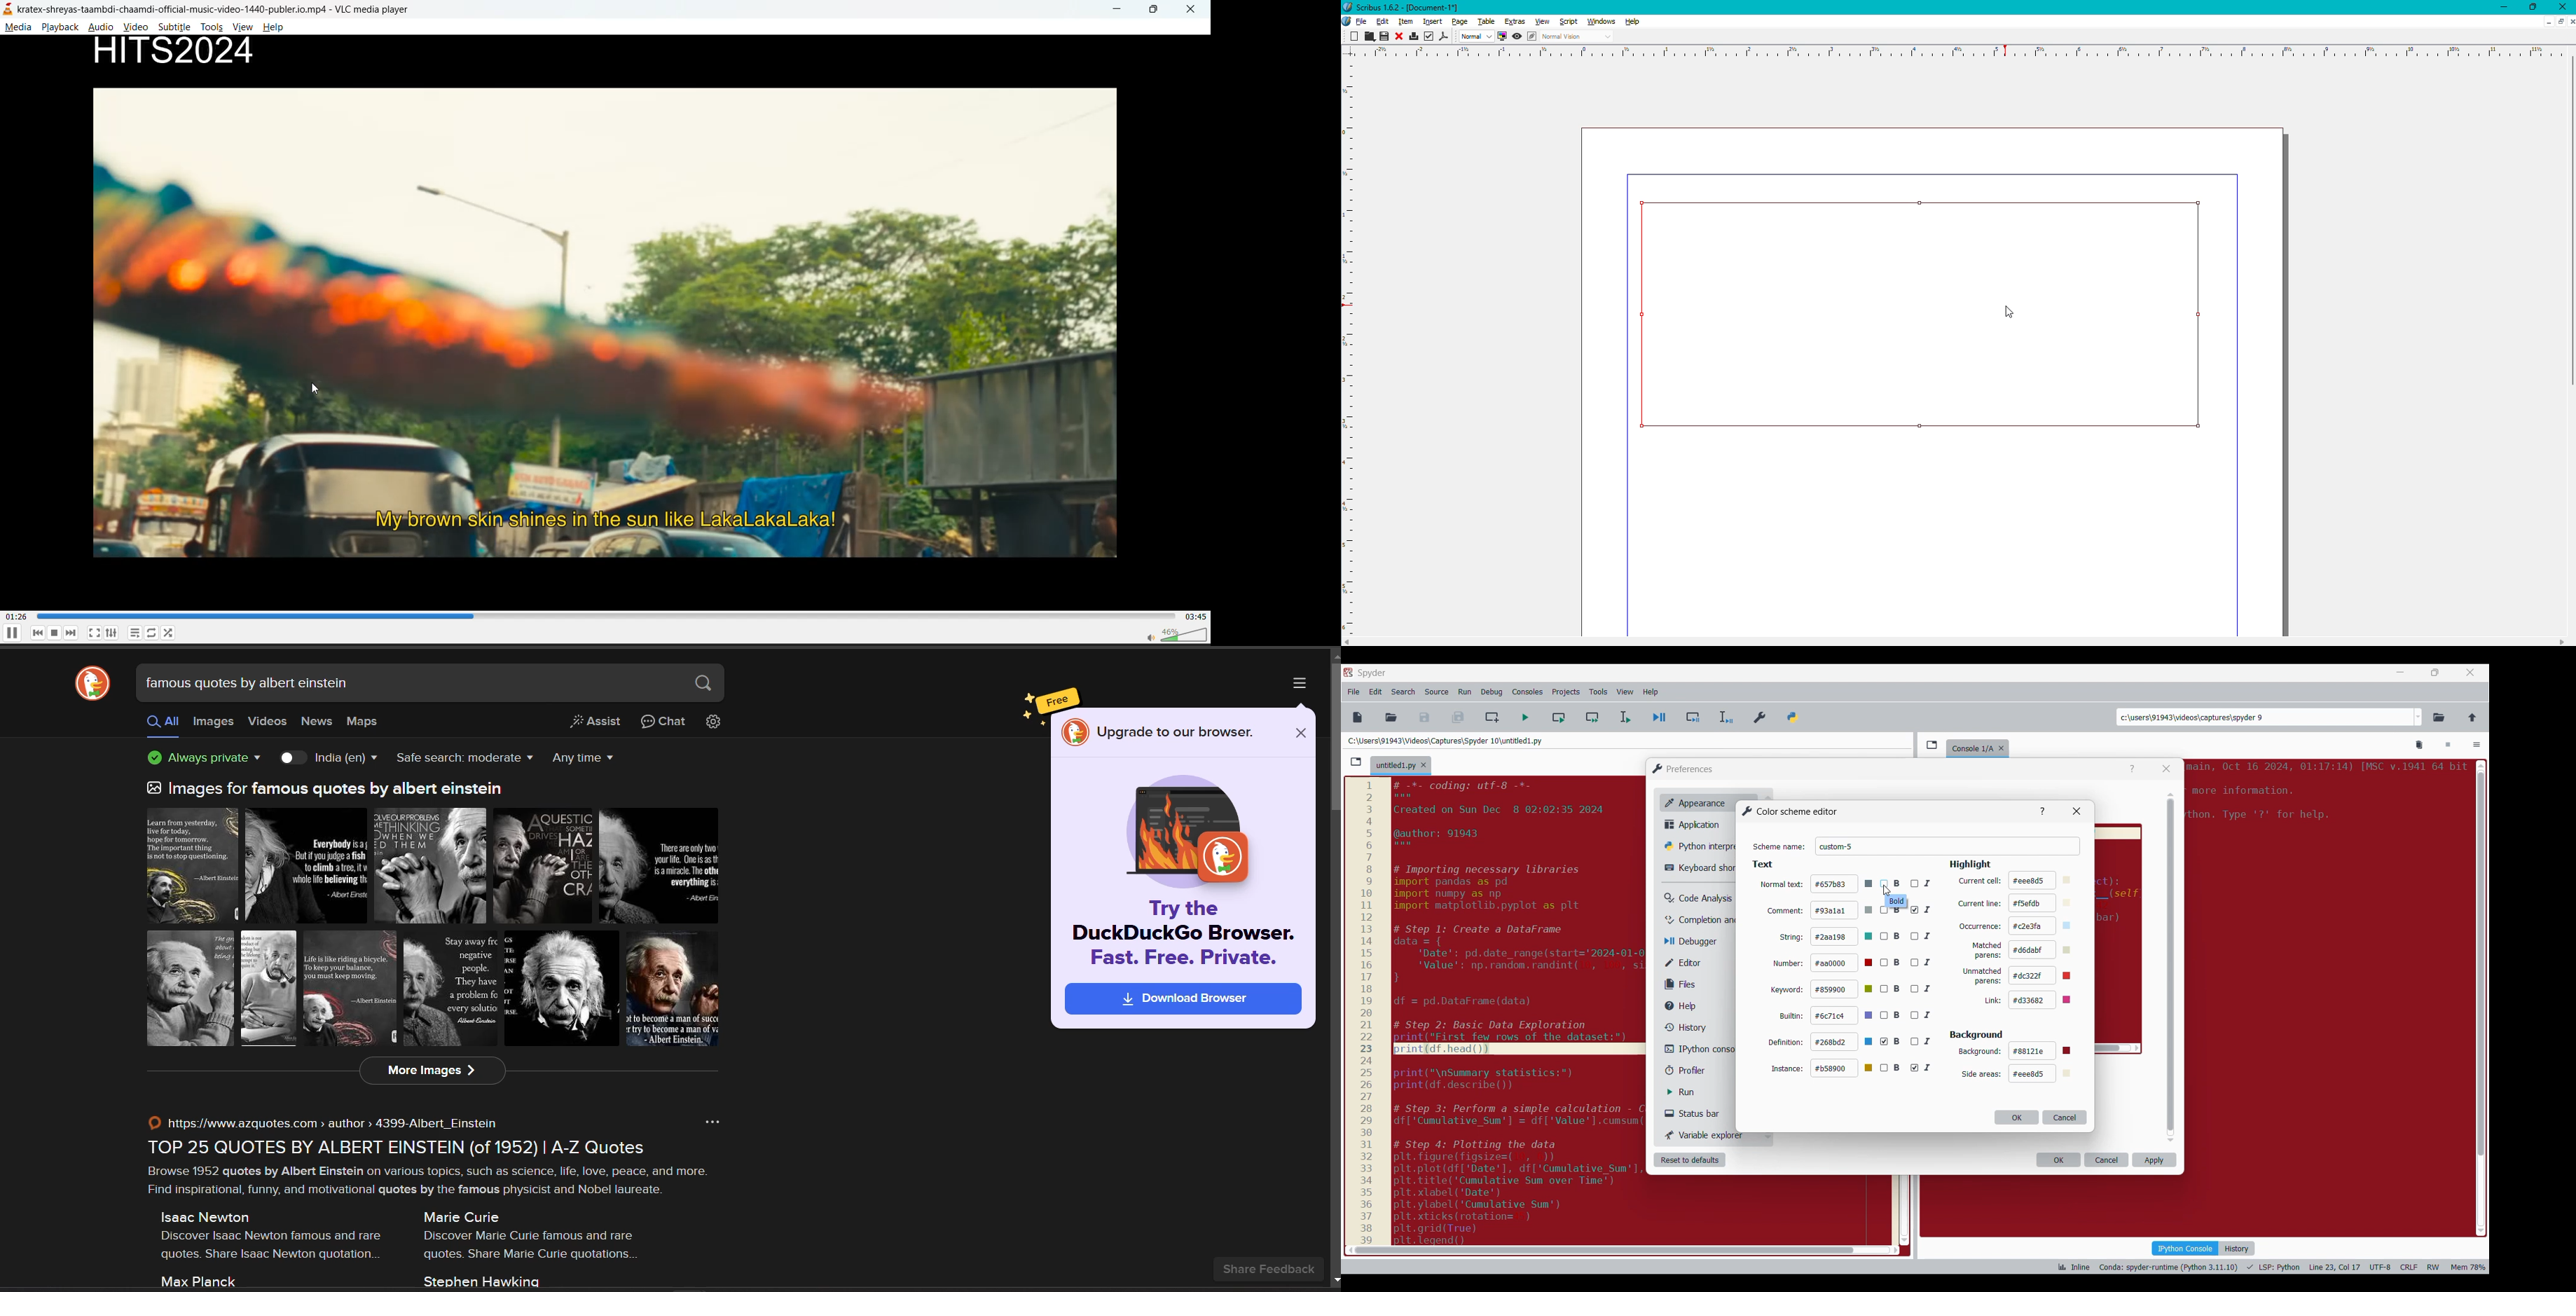  I want to click on d6dabf, so click(2043, 949).